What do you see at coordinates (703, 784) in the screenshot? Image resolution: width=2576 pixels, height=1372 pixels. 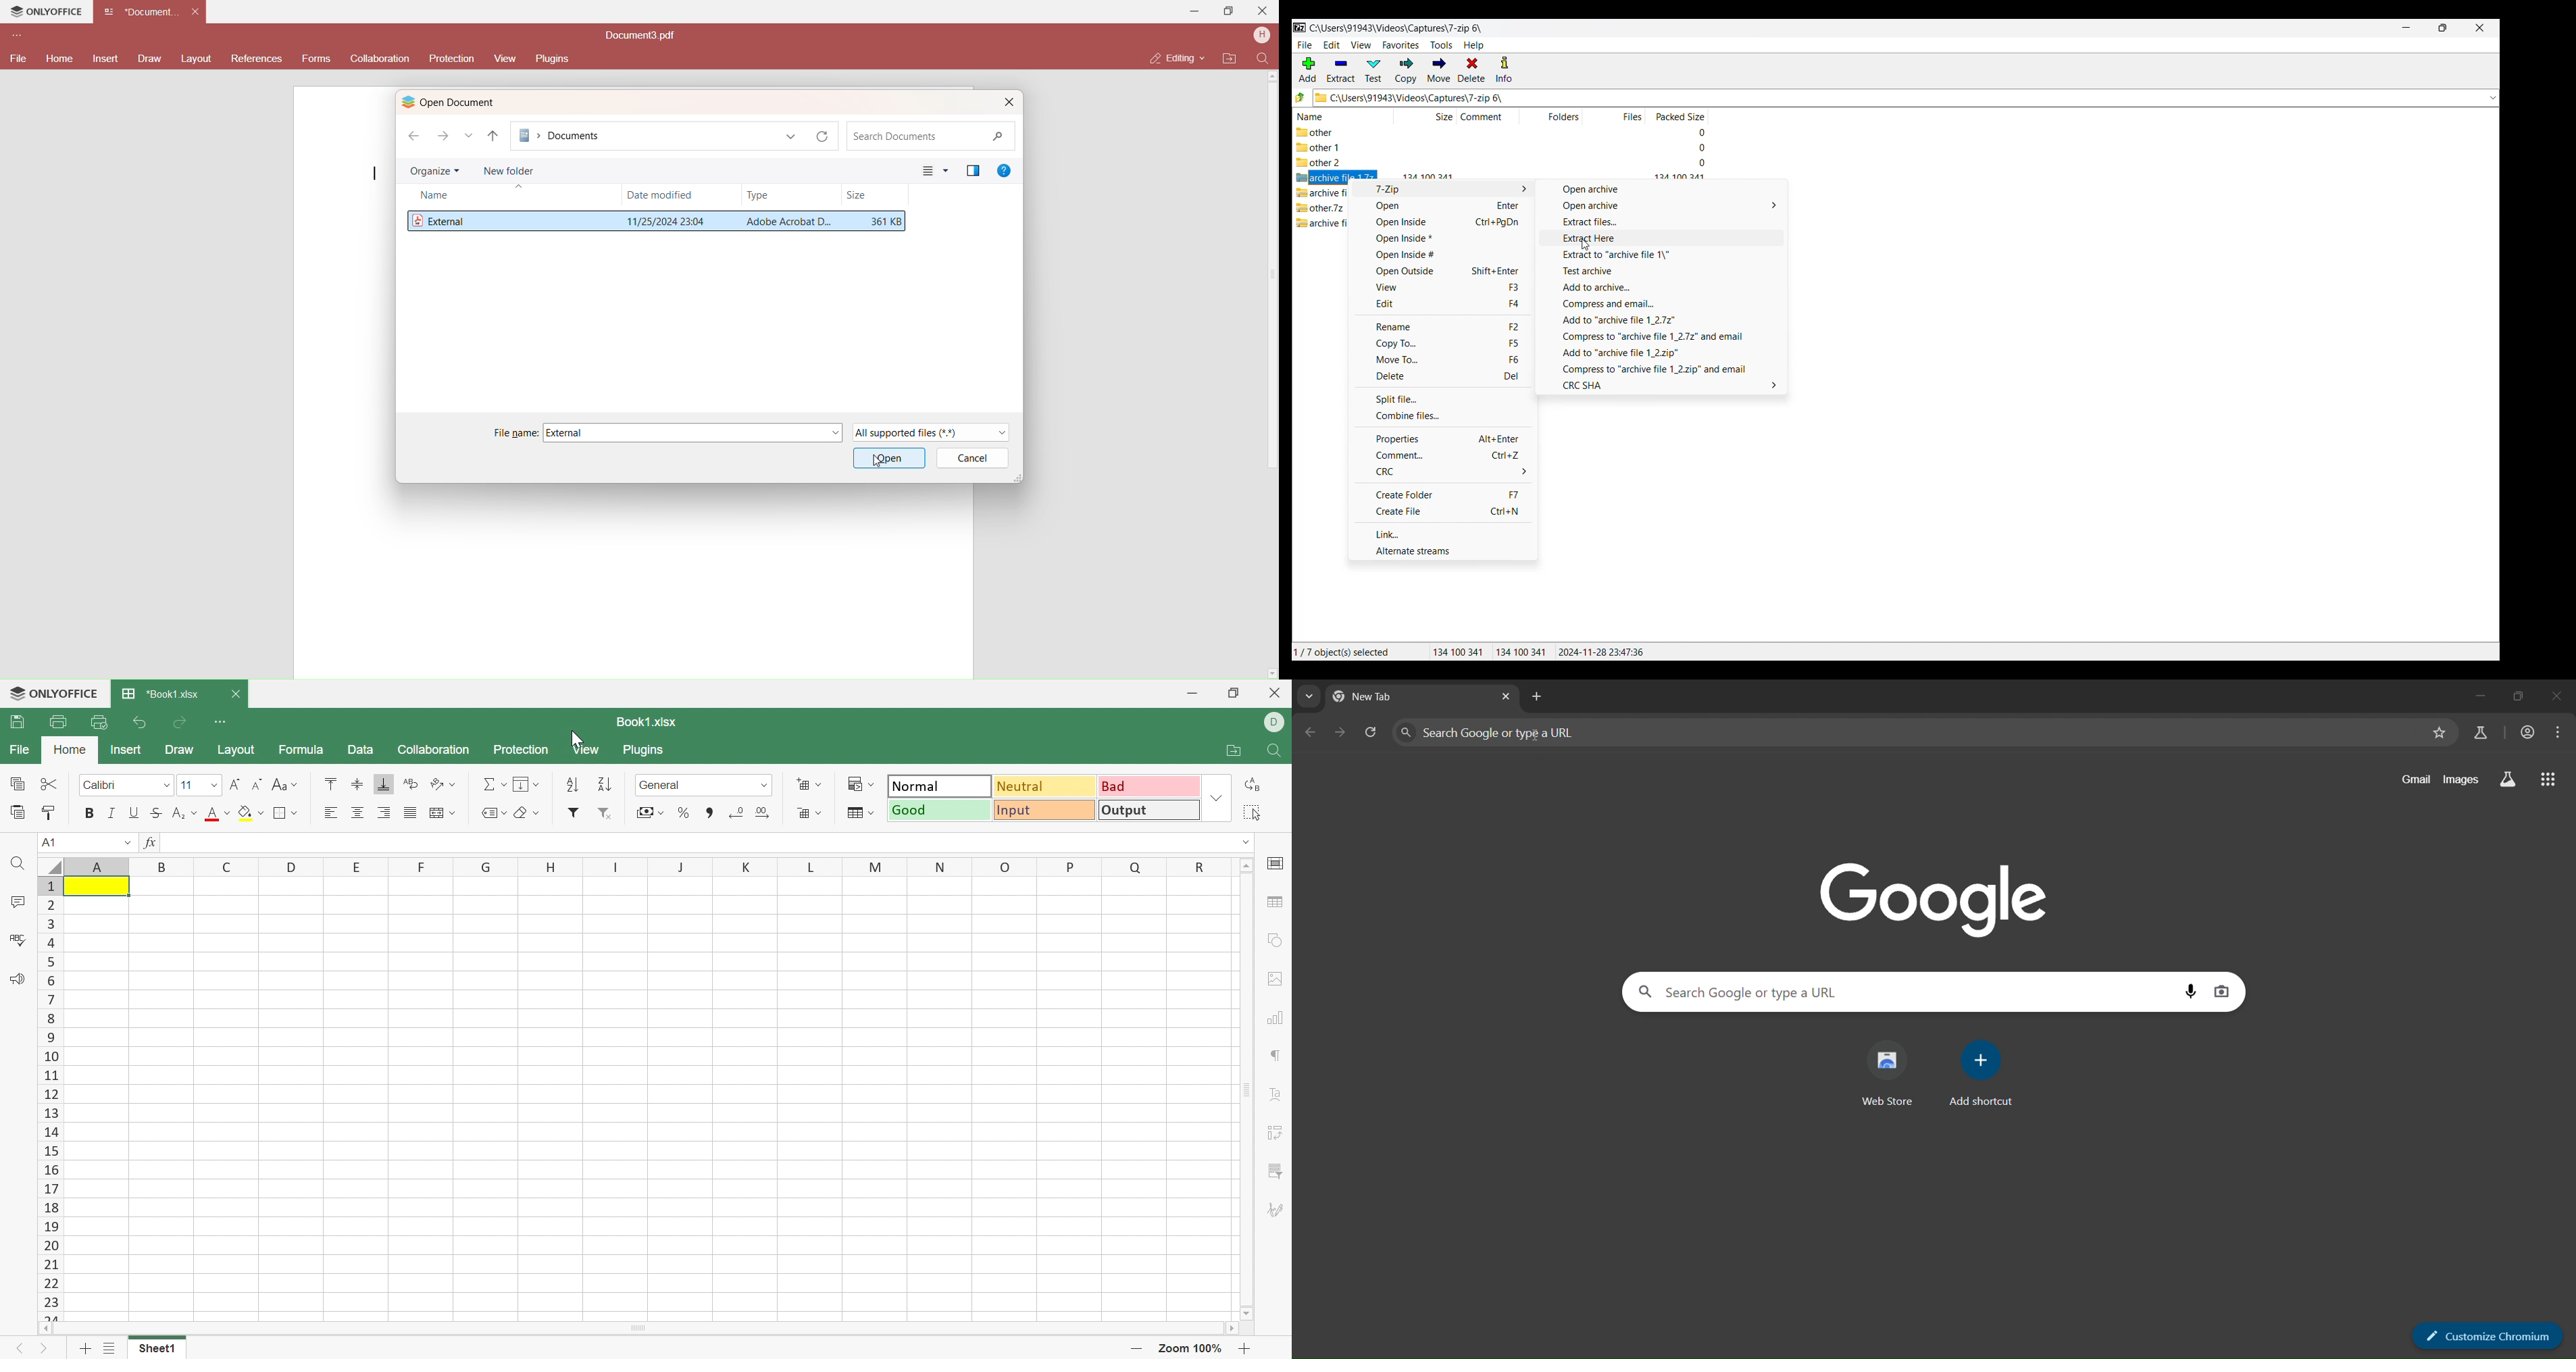 I see `General` at bounding box center [703, 784].